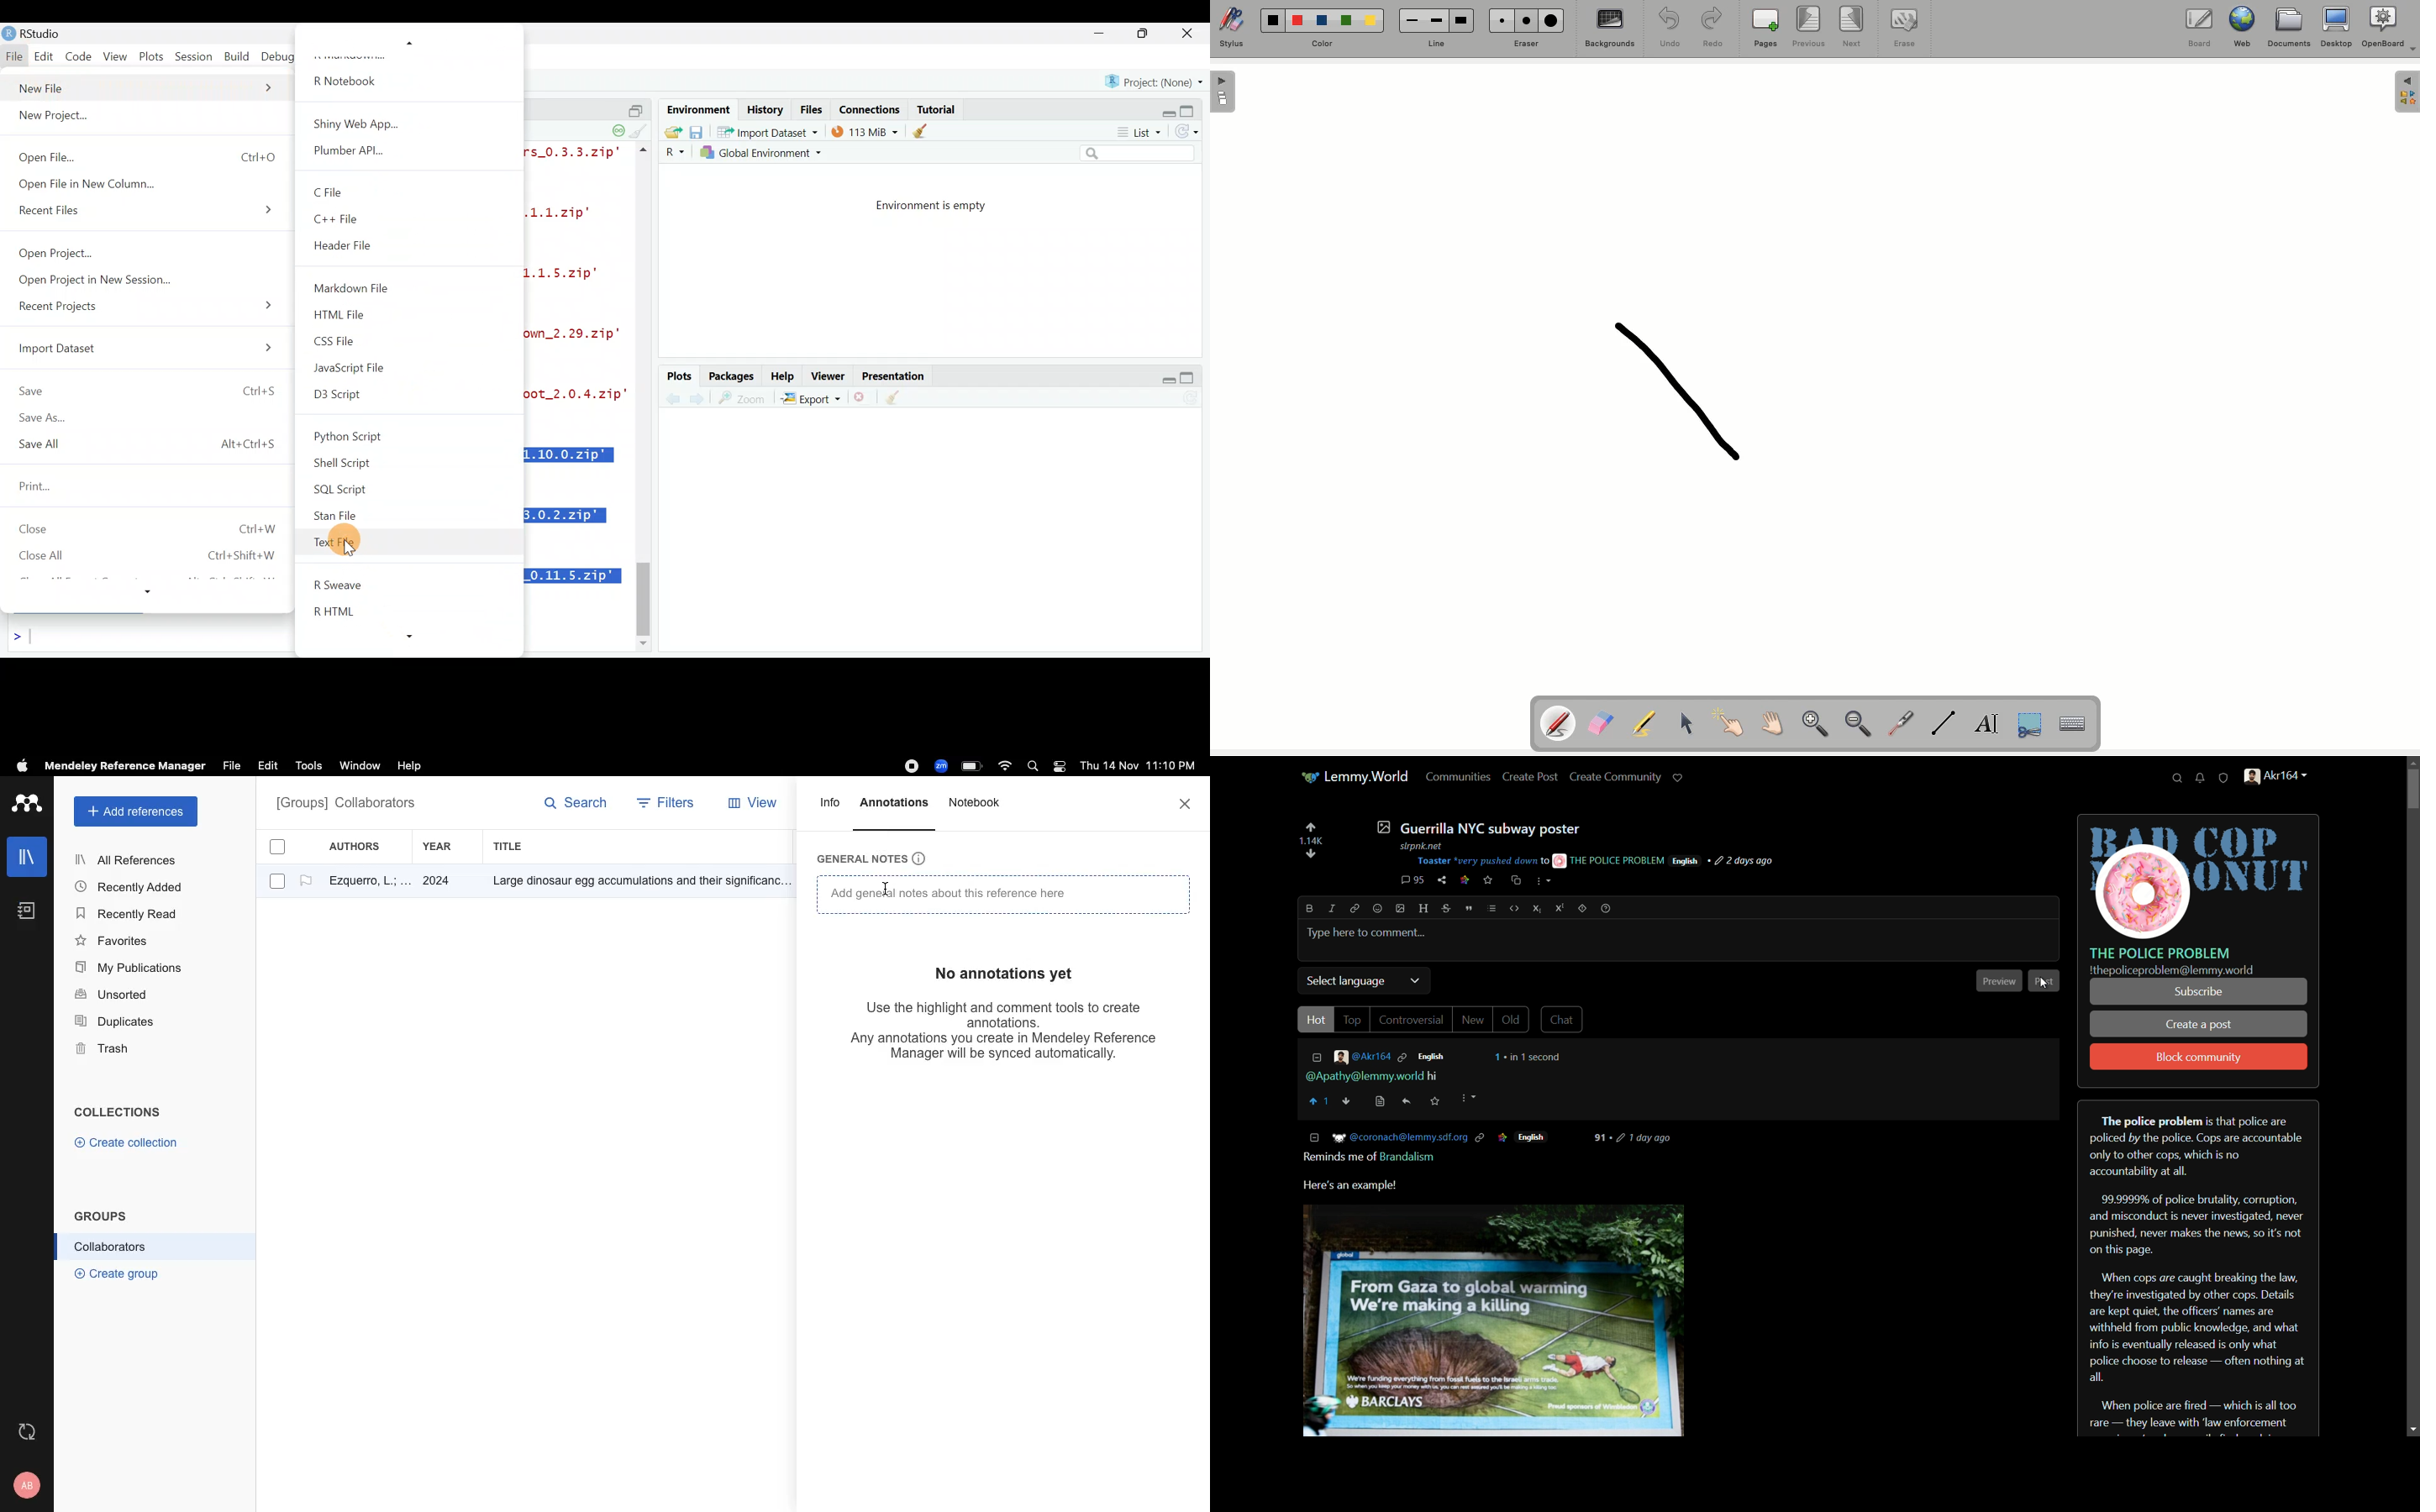 The width and height of the screenshot is (2436, 1512). I want to click on HTML File, so click(348, 315).